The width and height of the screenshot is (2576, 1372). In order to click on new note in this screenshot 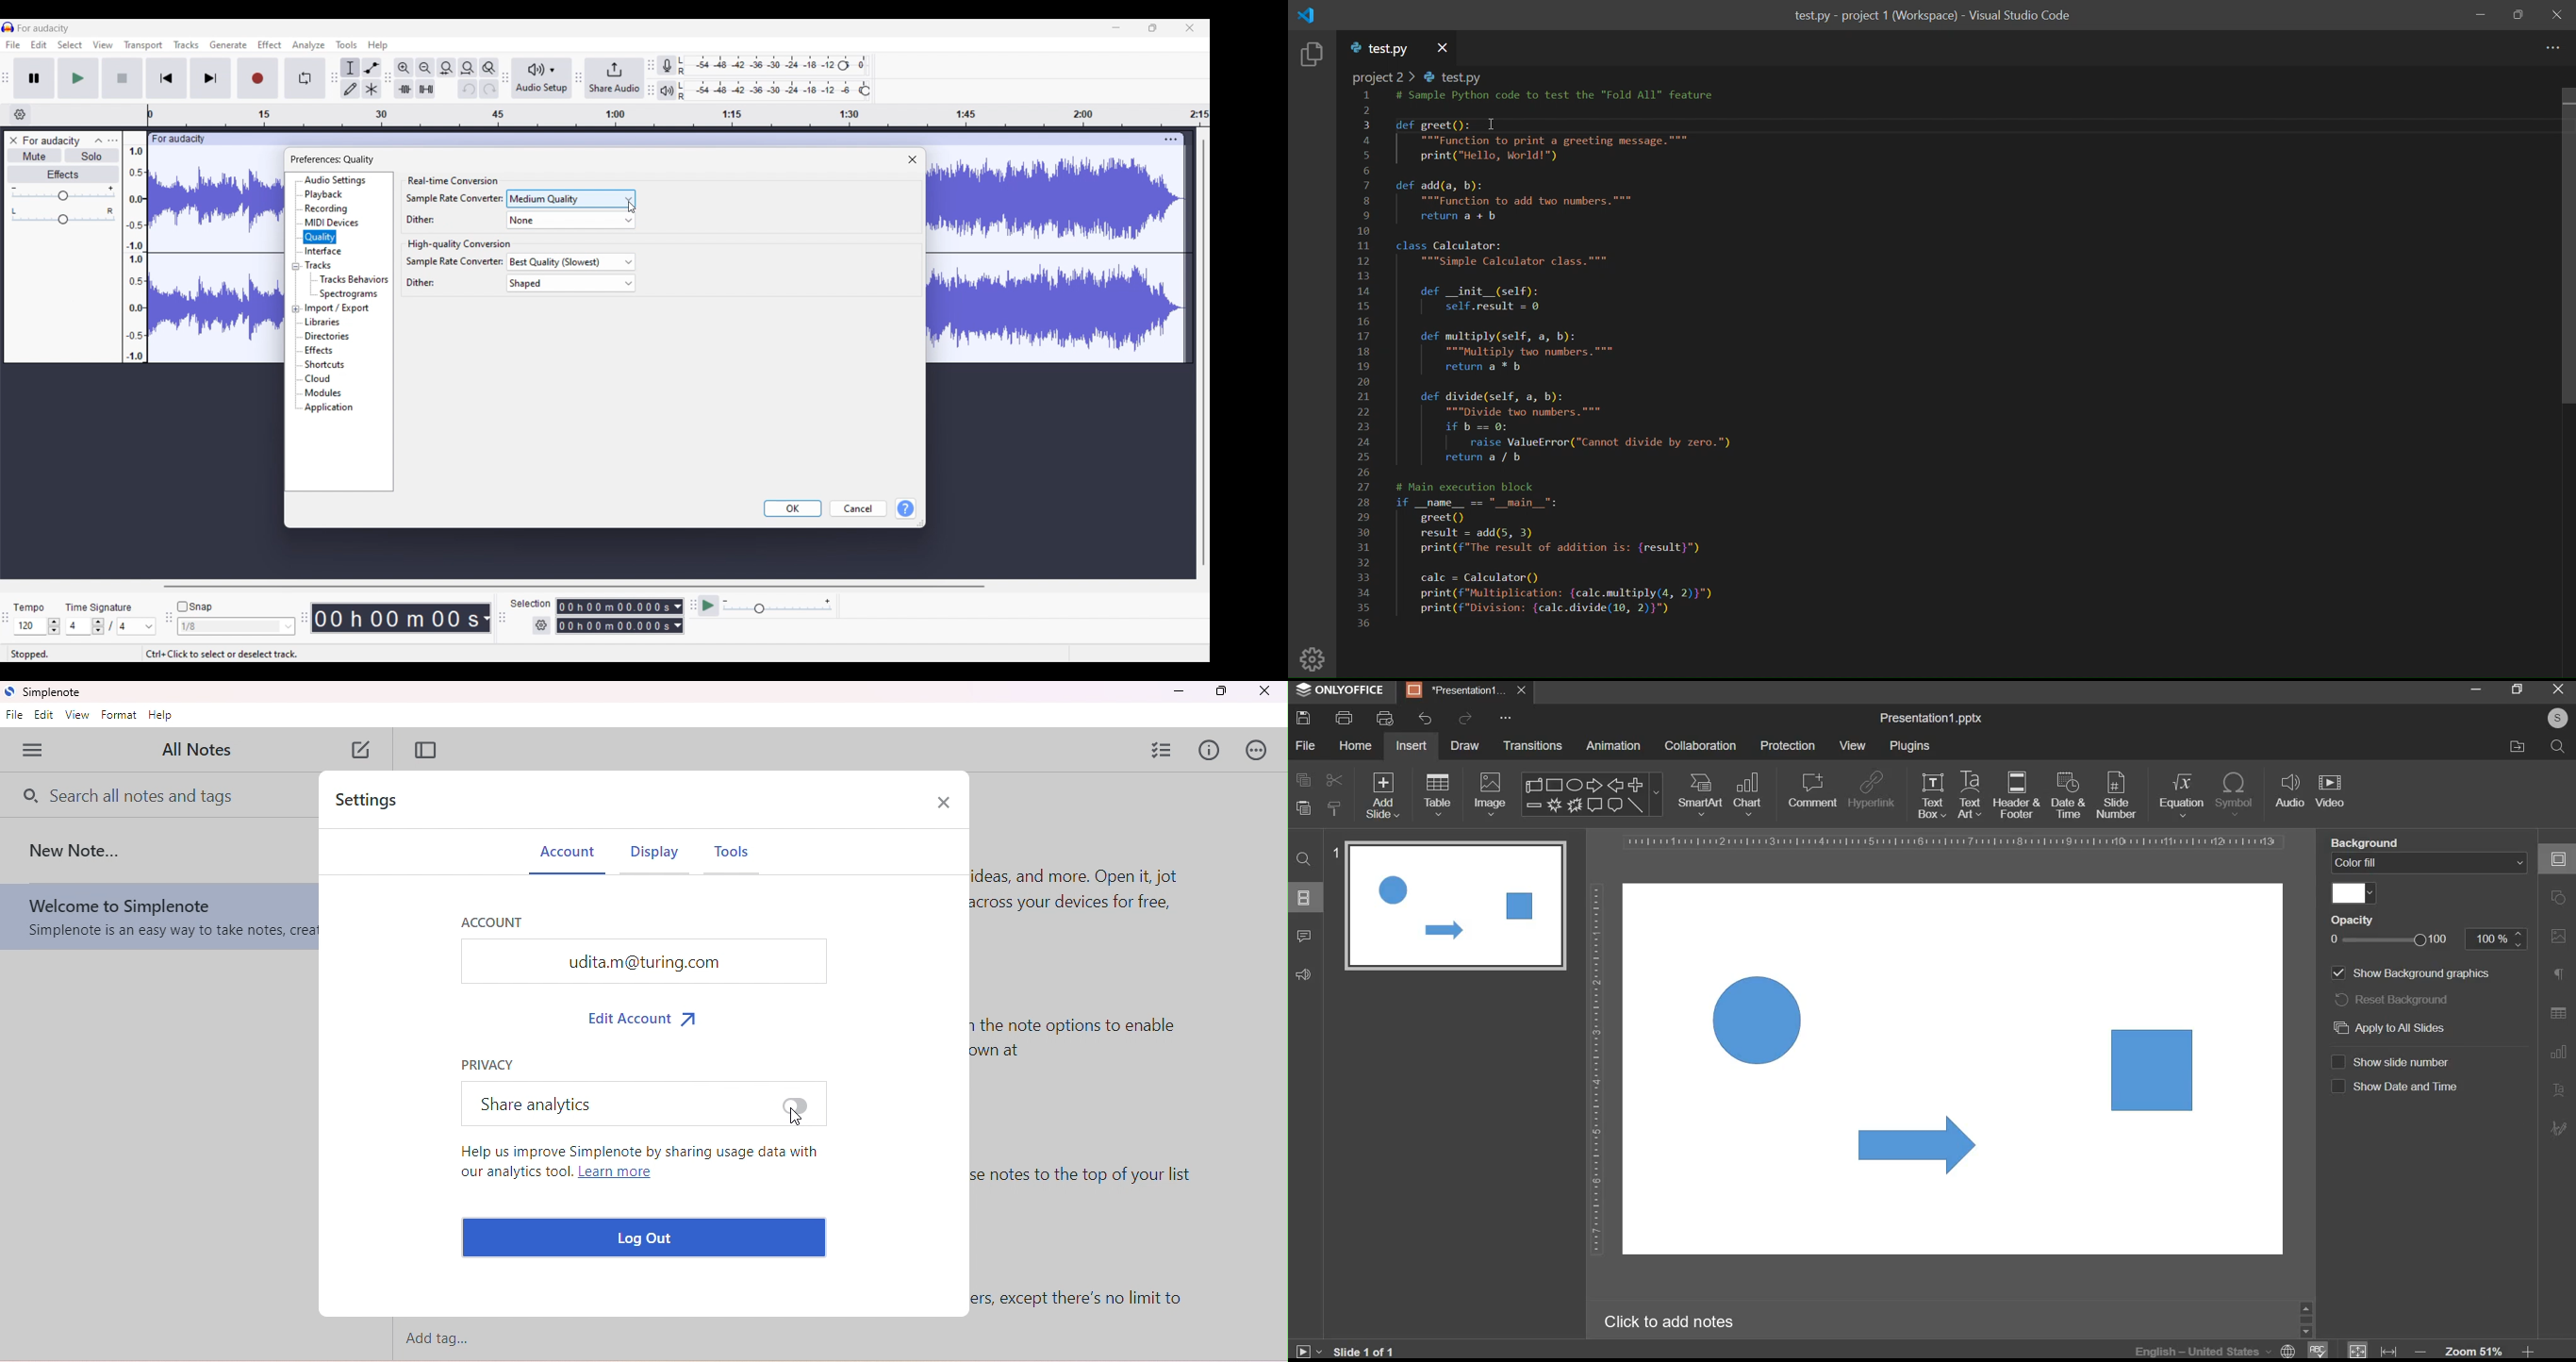, I will do `click(364, 752)`.